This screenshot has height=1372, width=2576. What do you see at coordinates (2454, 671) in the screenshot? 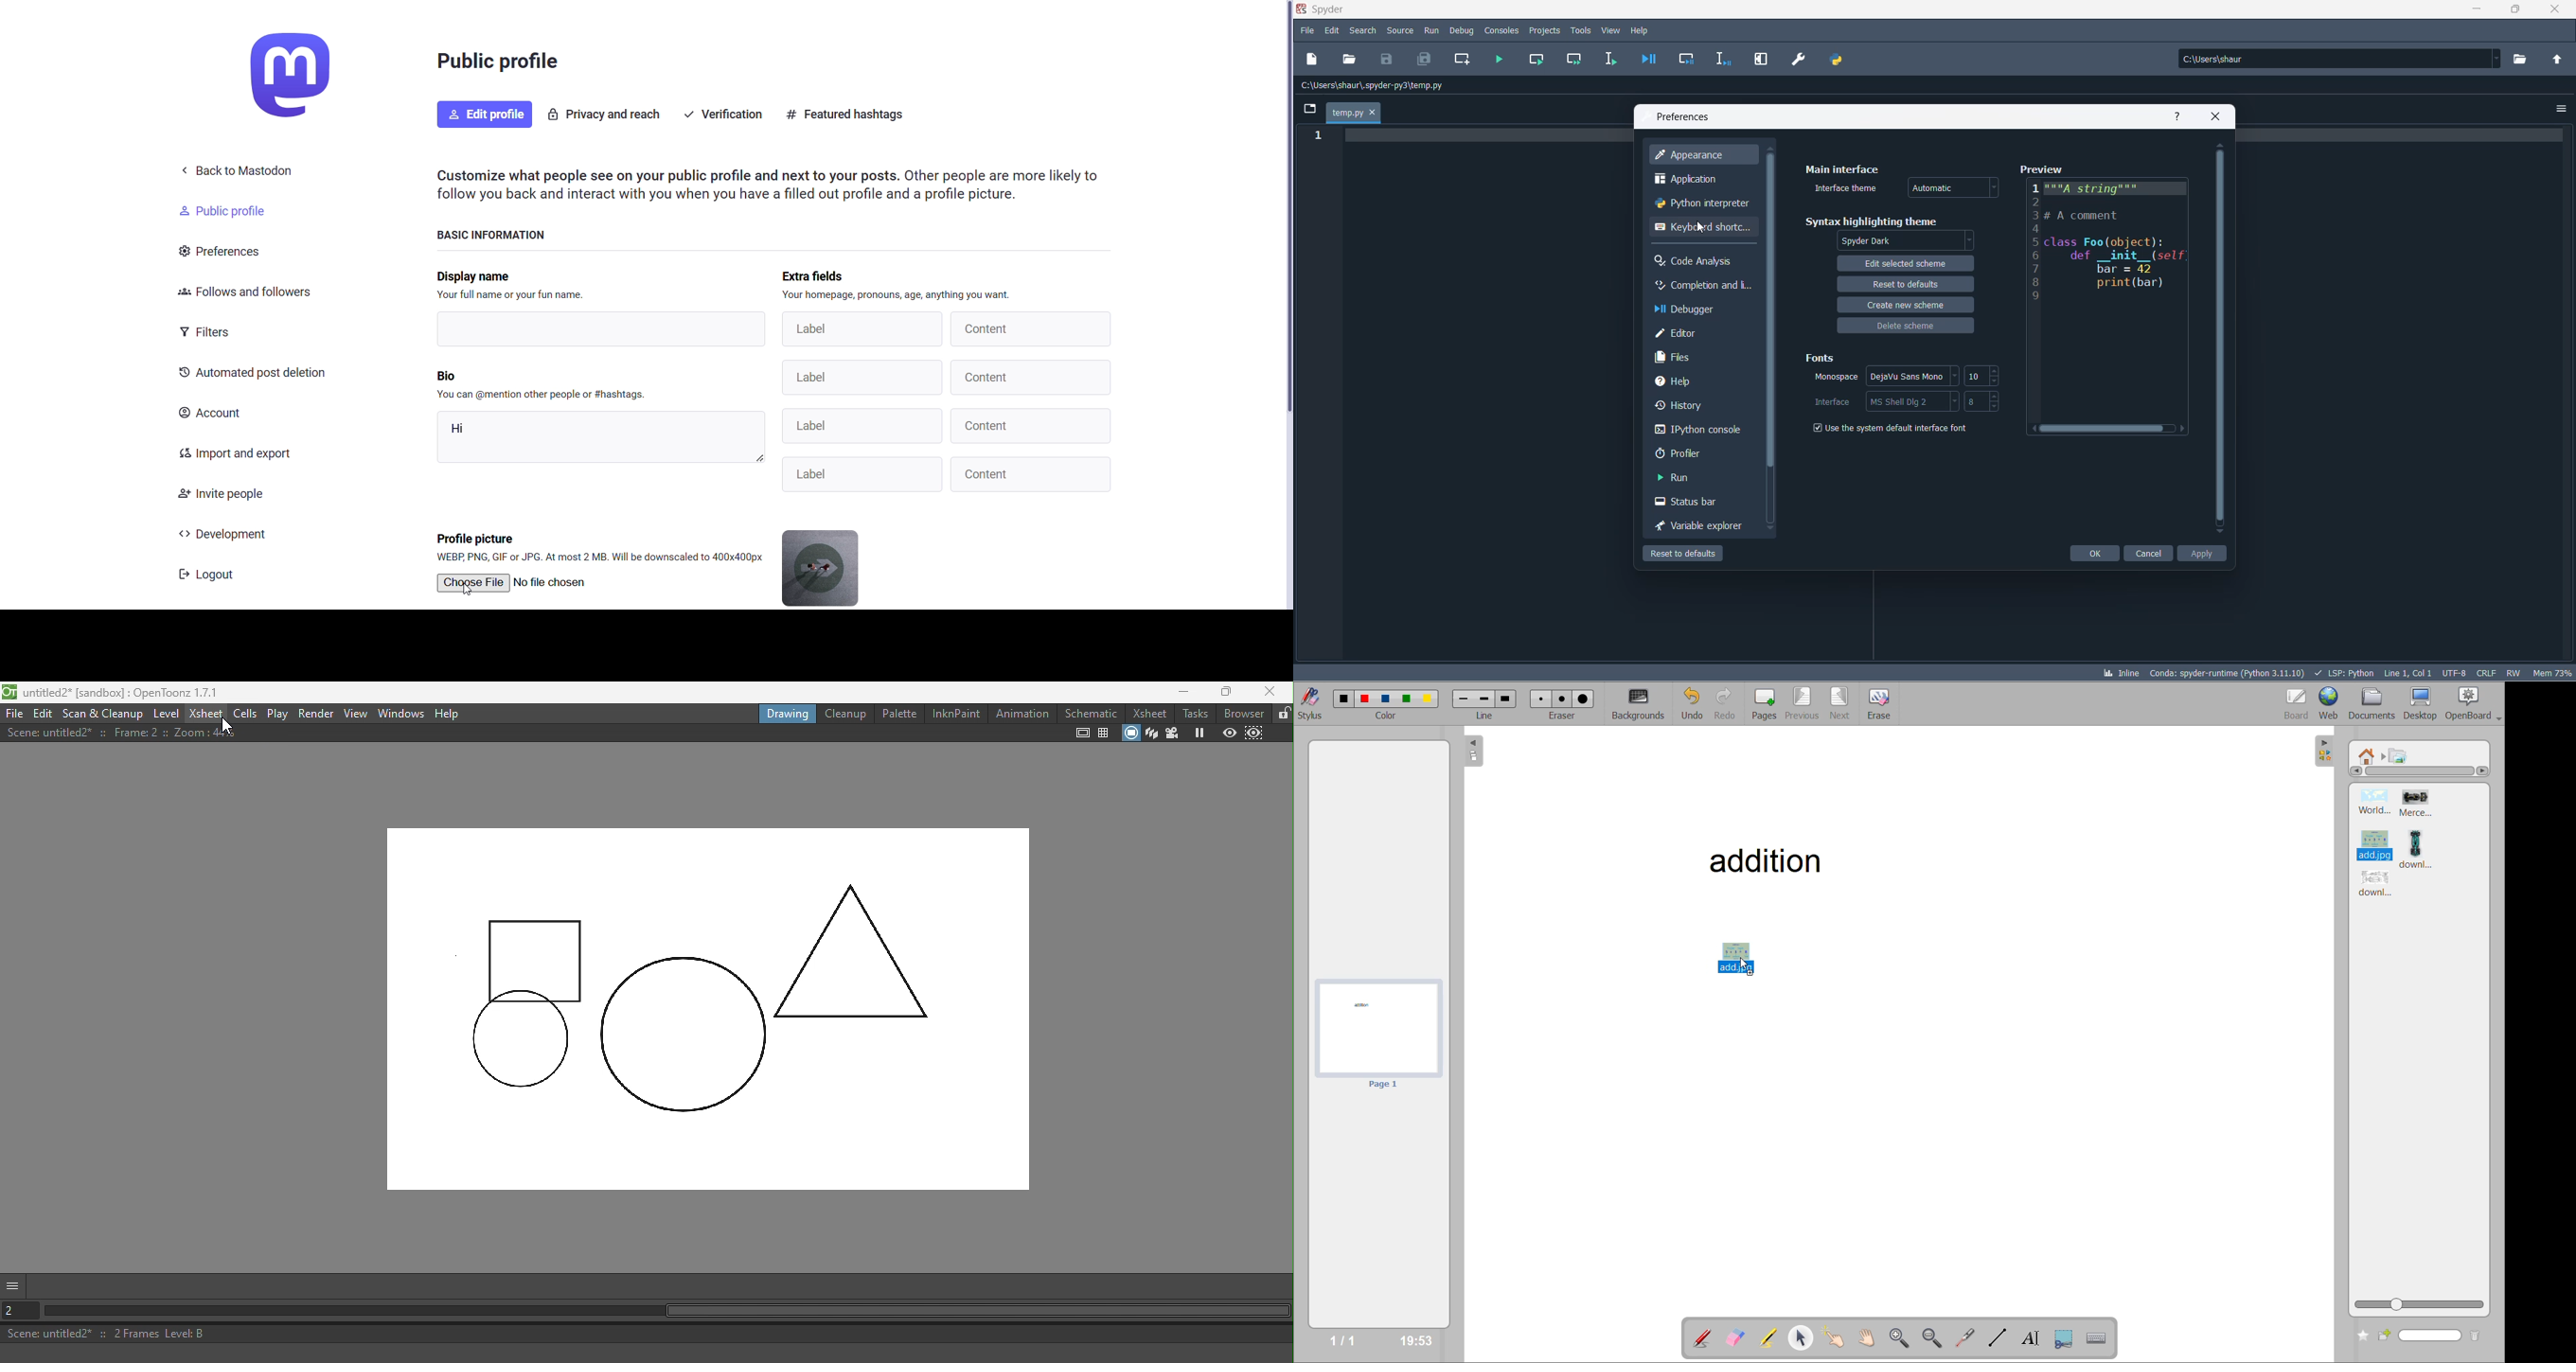
I see `chatset` at bounding box center [2454, 671].